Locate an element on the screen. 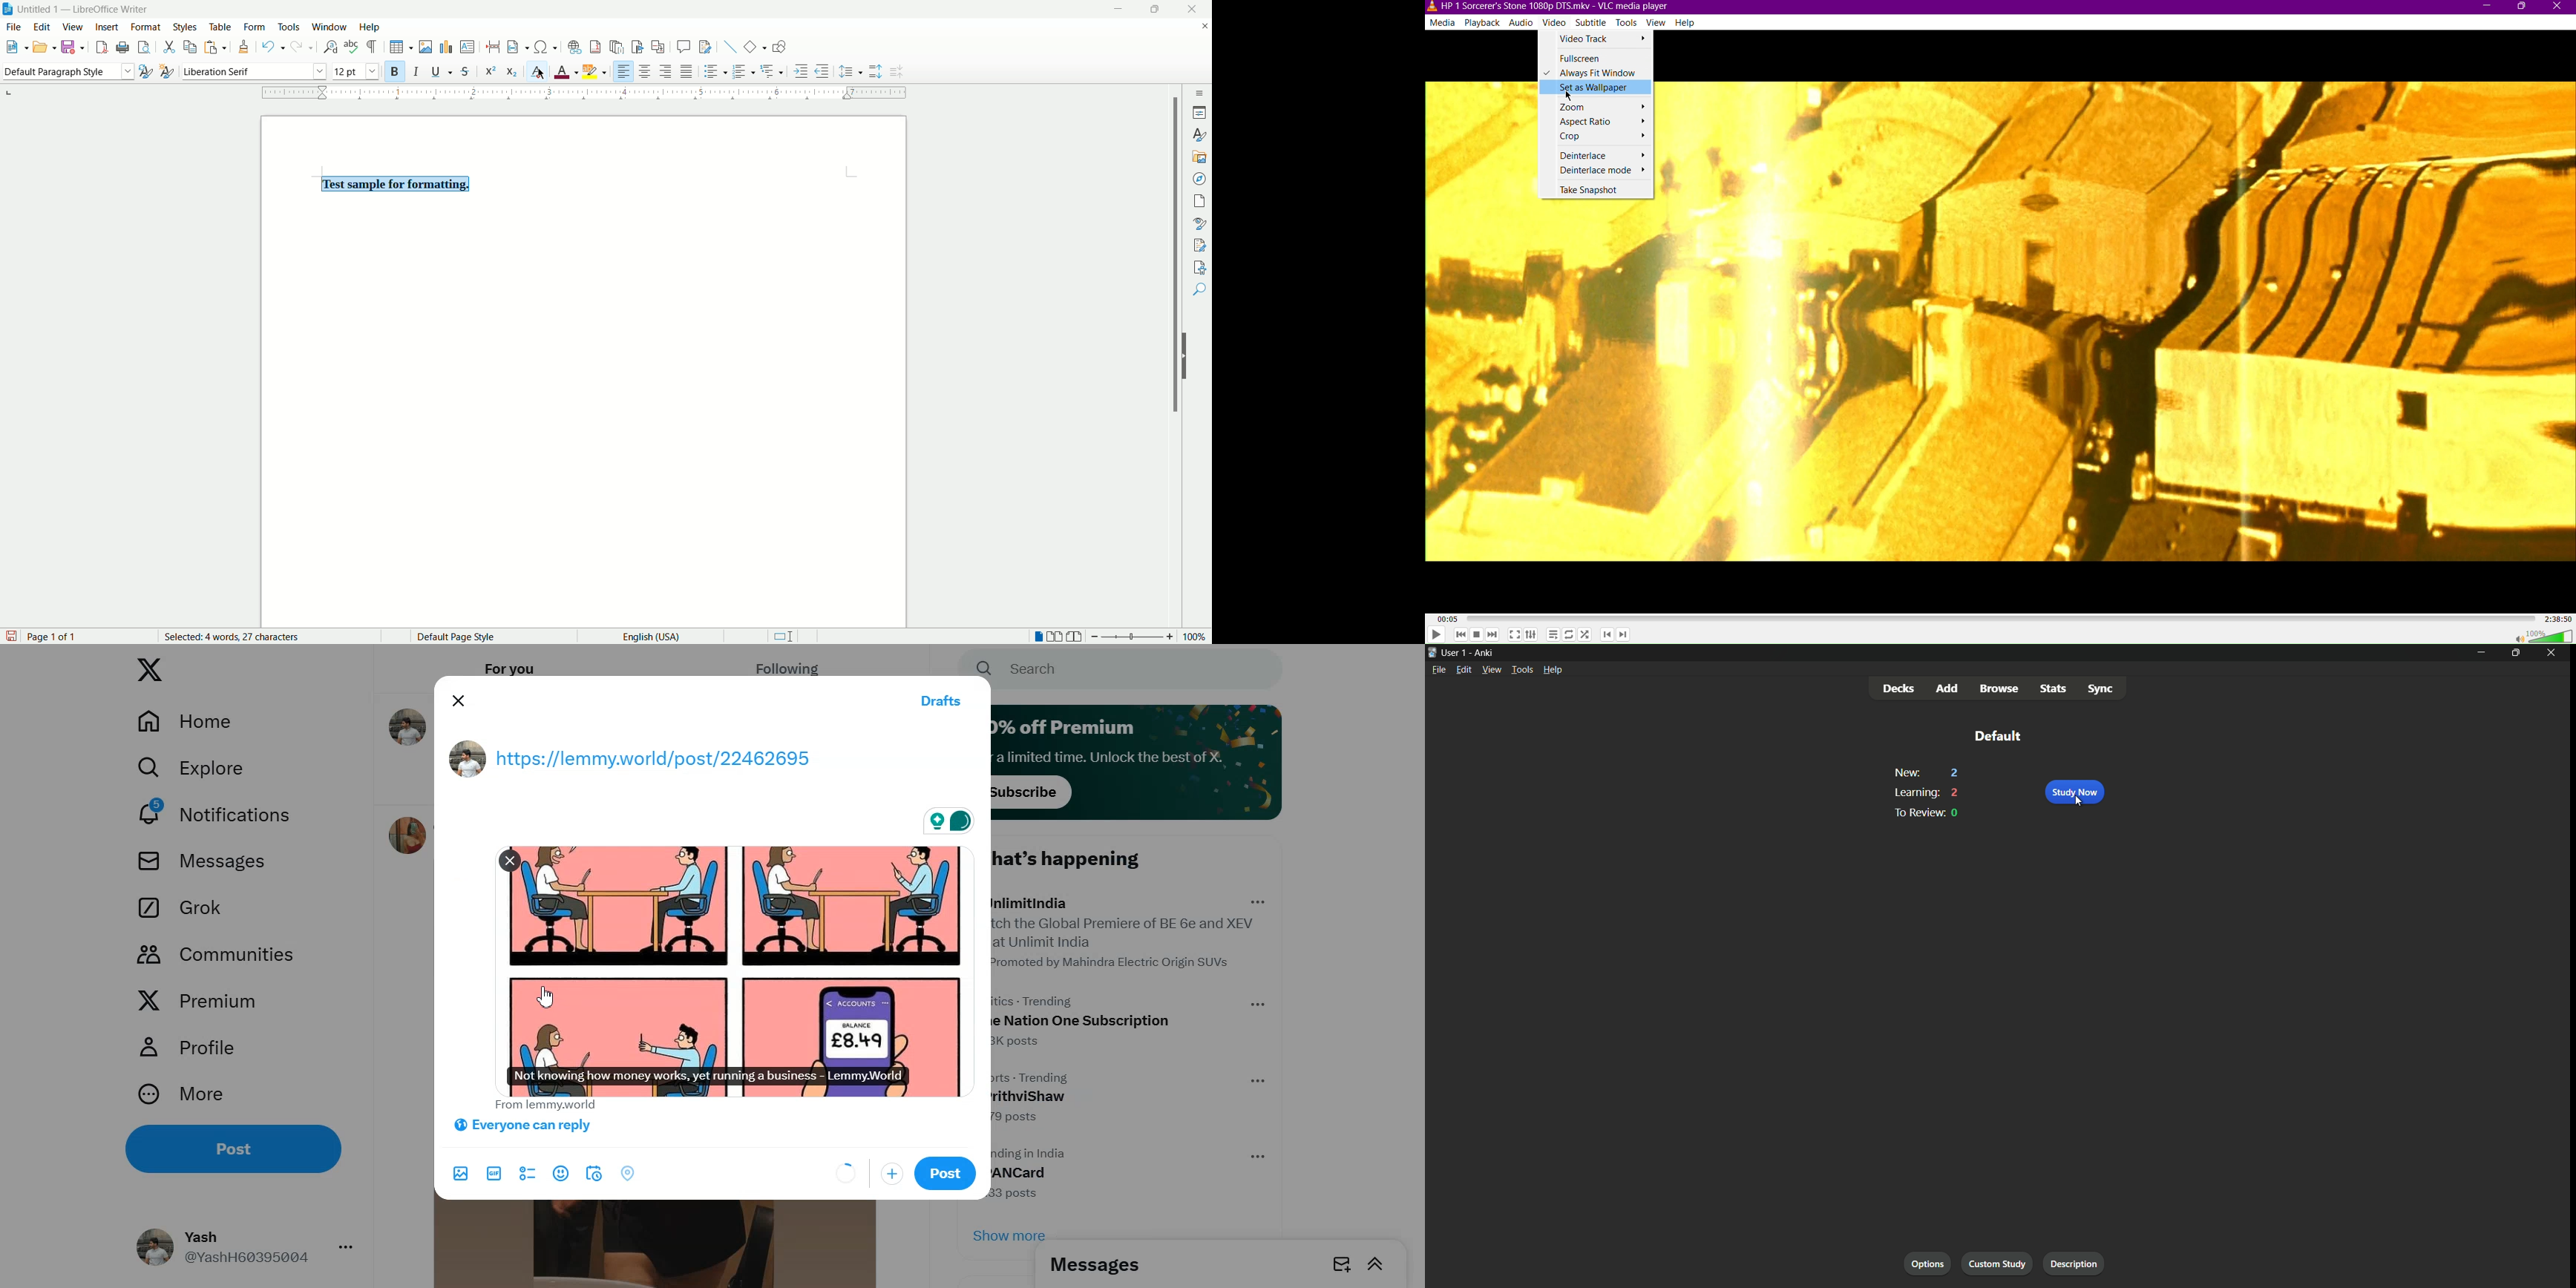 Image resolution: width=2576 pixels, height=1288 pixels. View is located at coordinates (1658, 24).